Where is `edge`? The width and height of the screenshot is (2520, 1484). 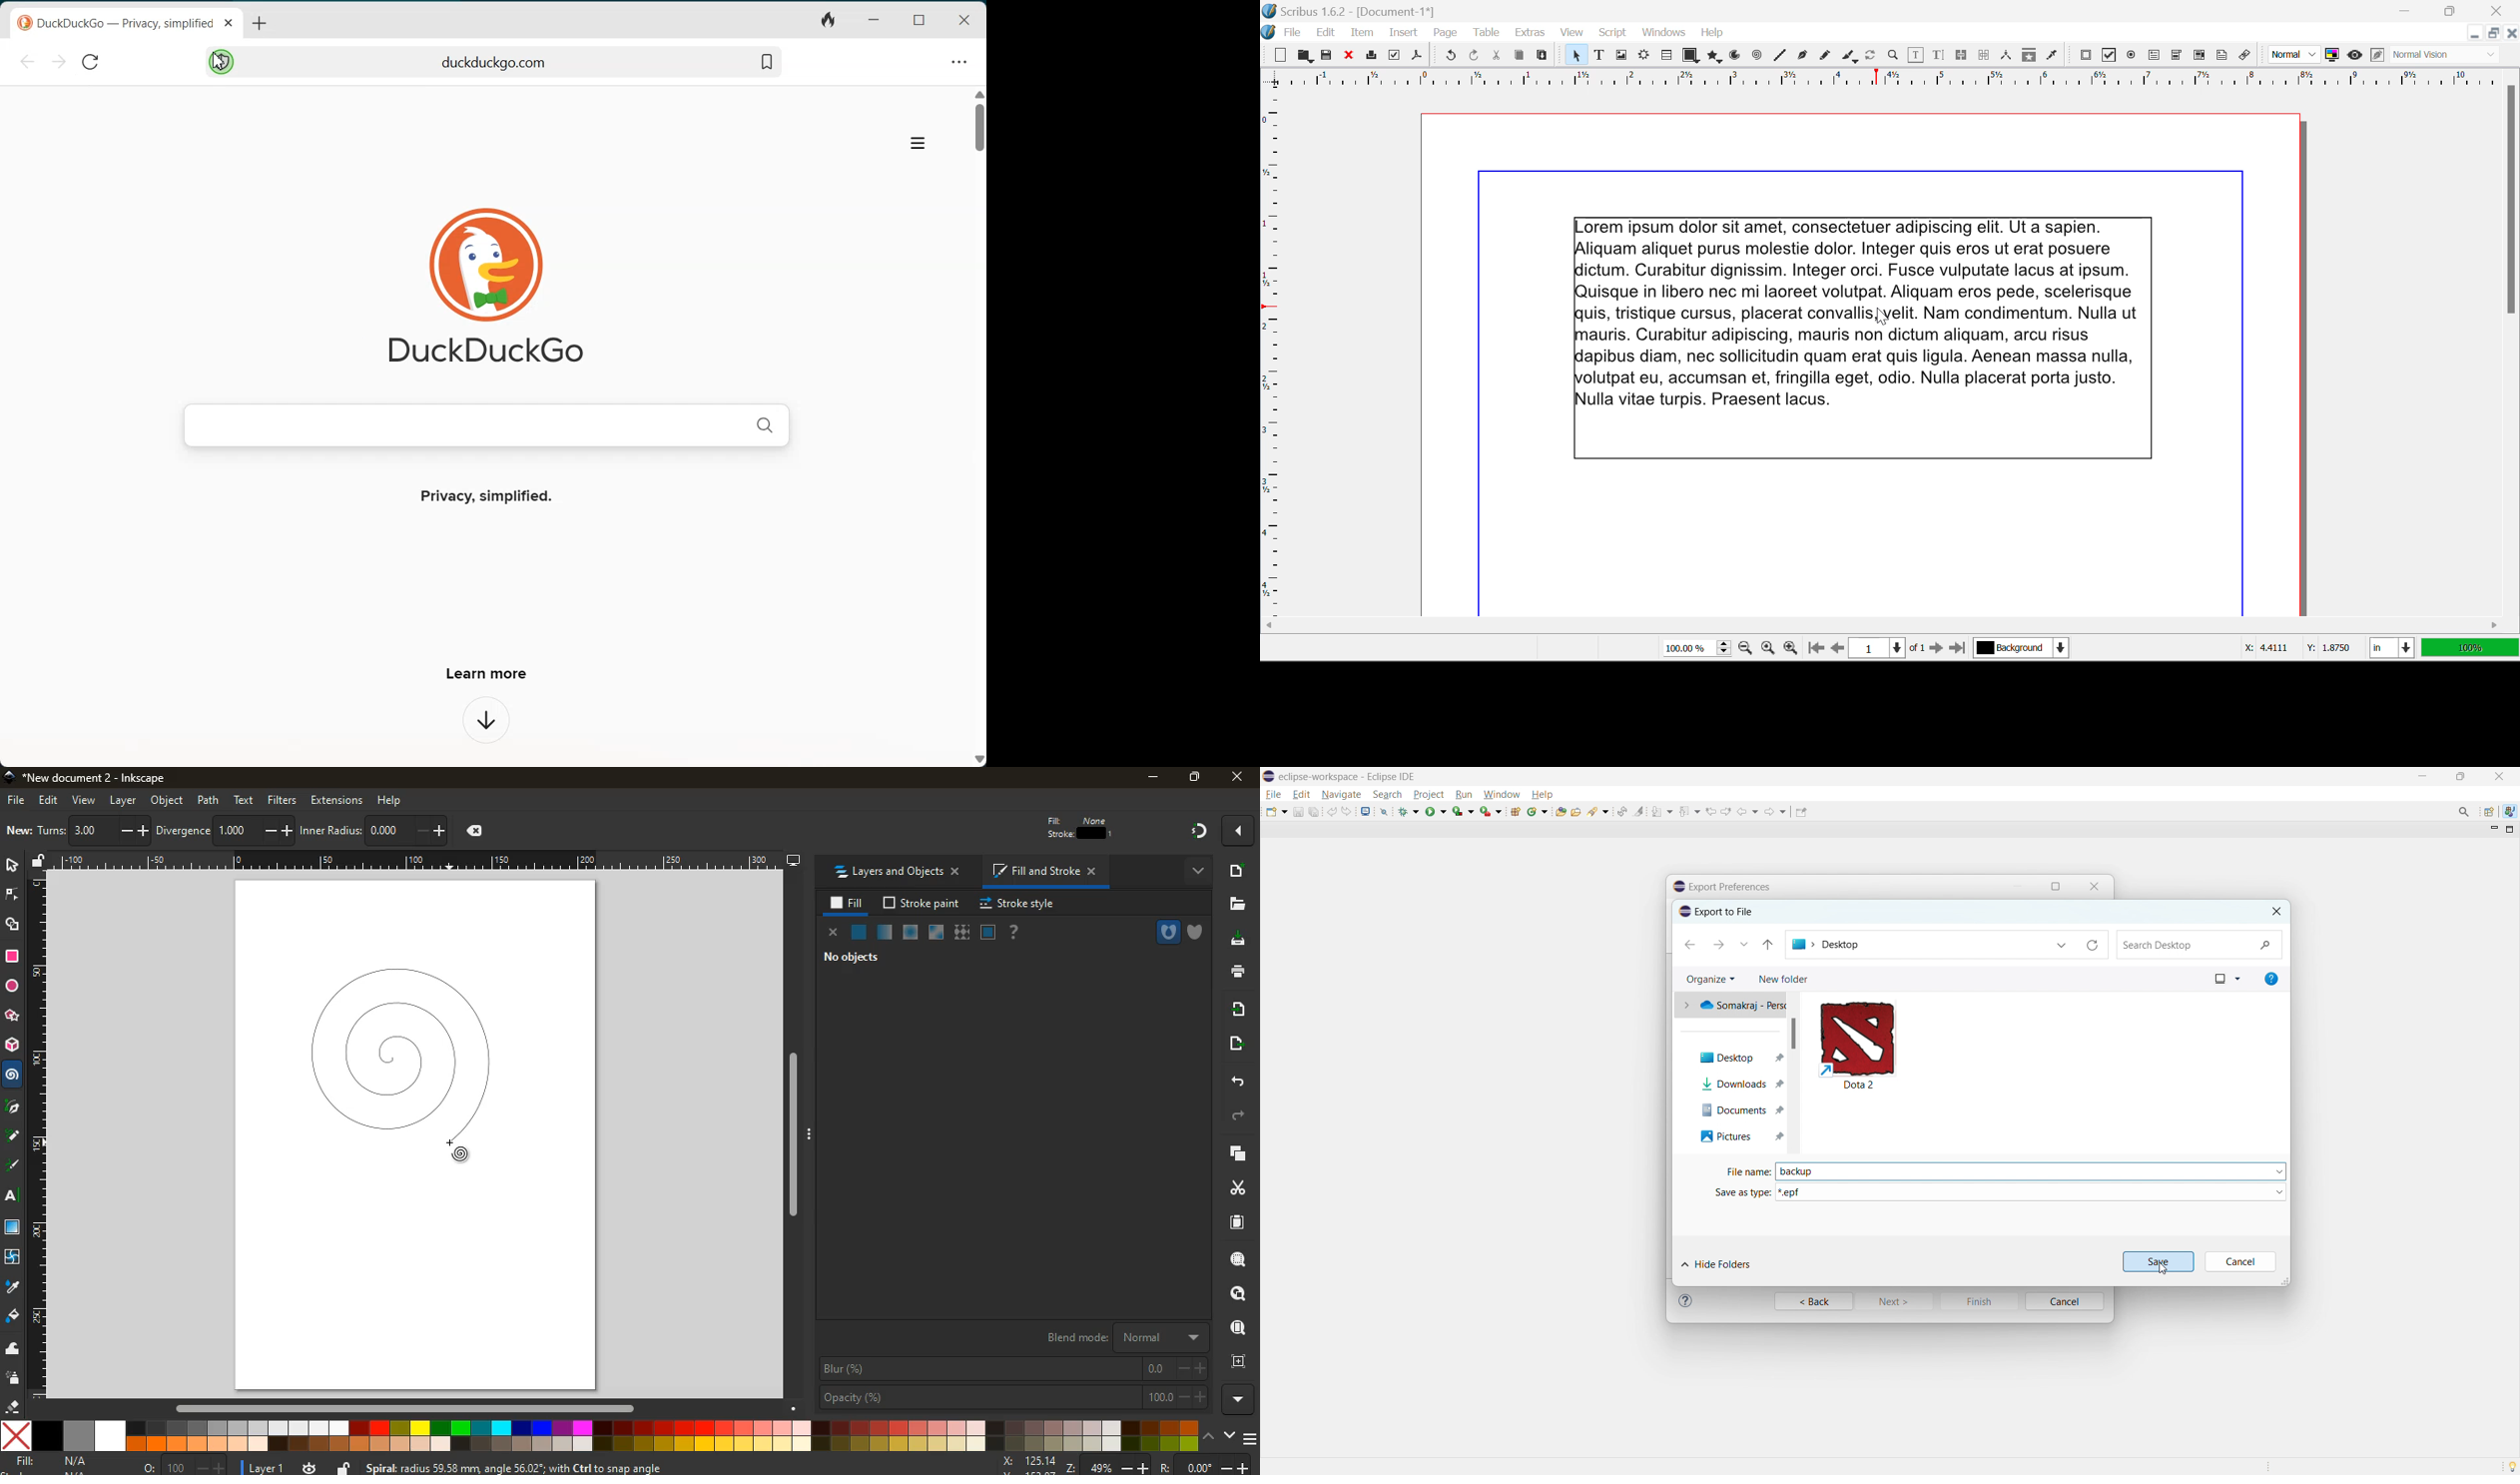 edge is located at coordinates (11, 897).